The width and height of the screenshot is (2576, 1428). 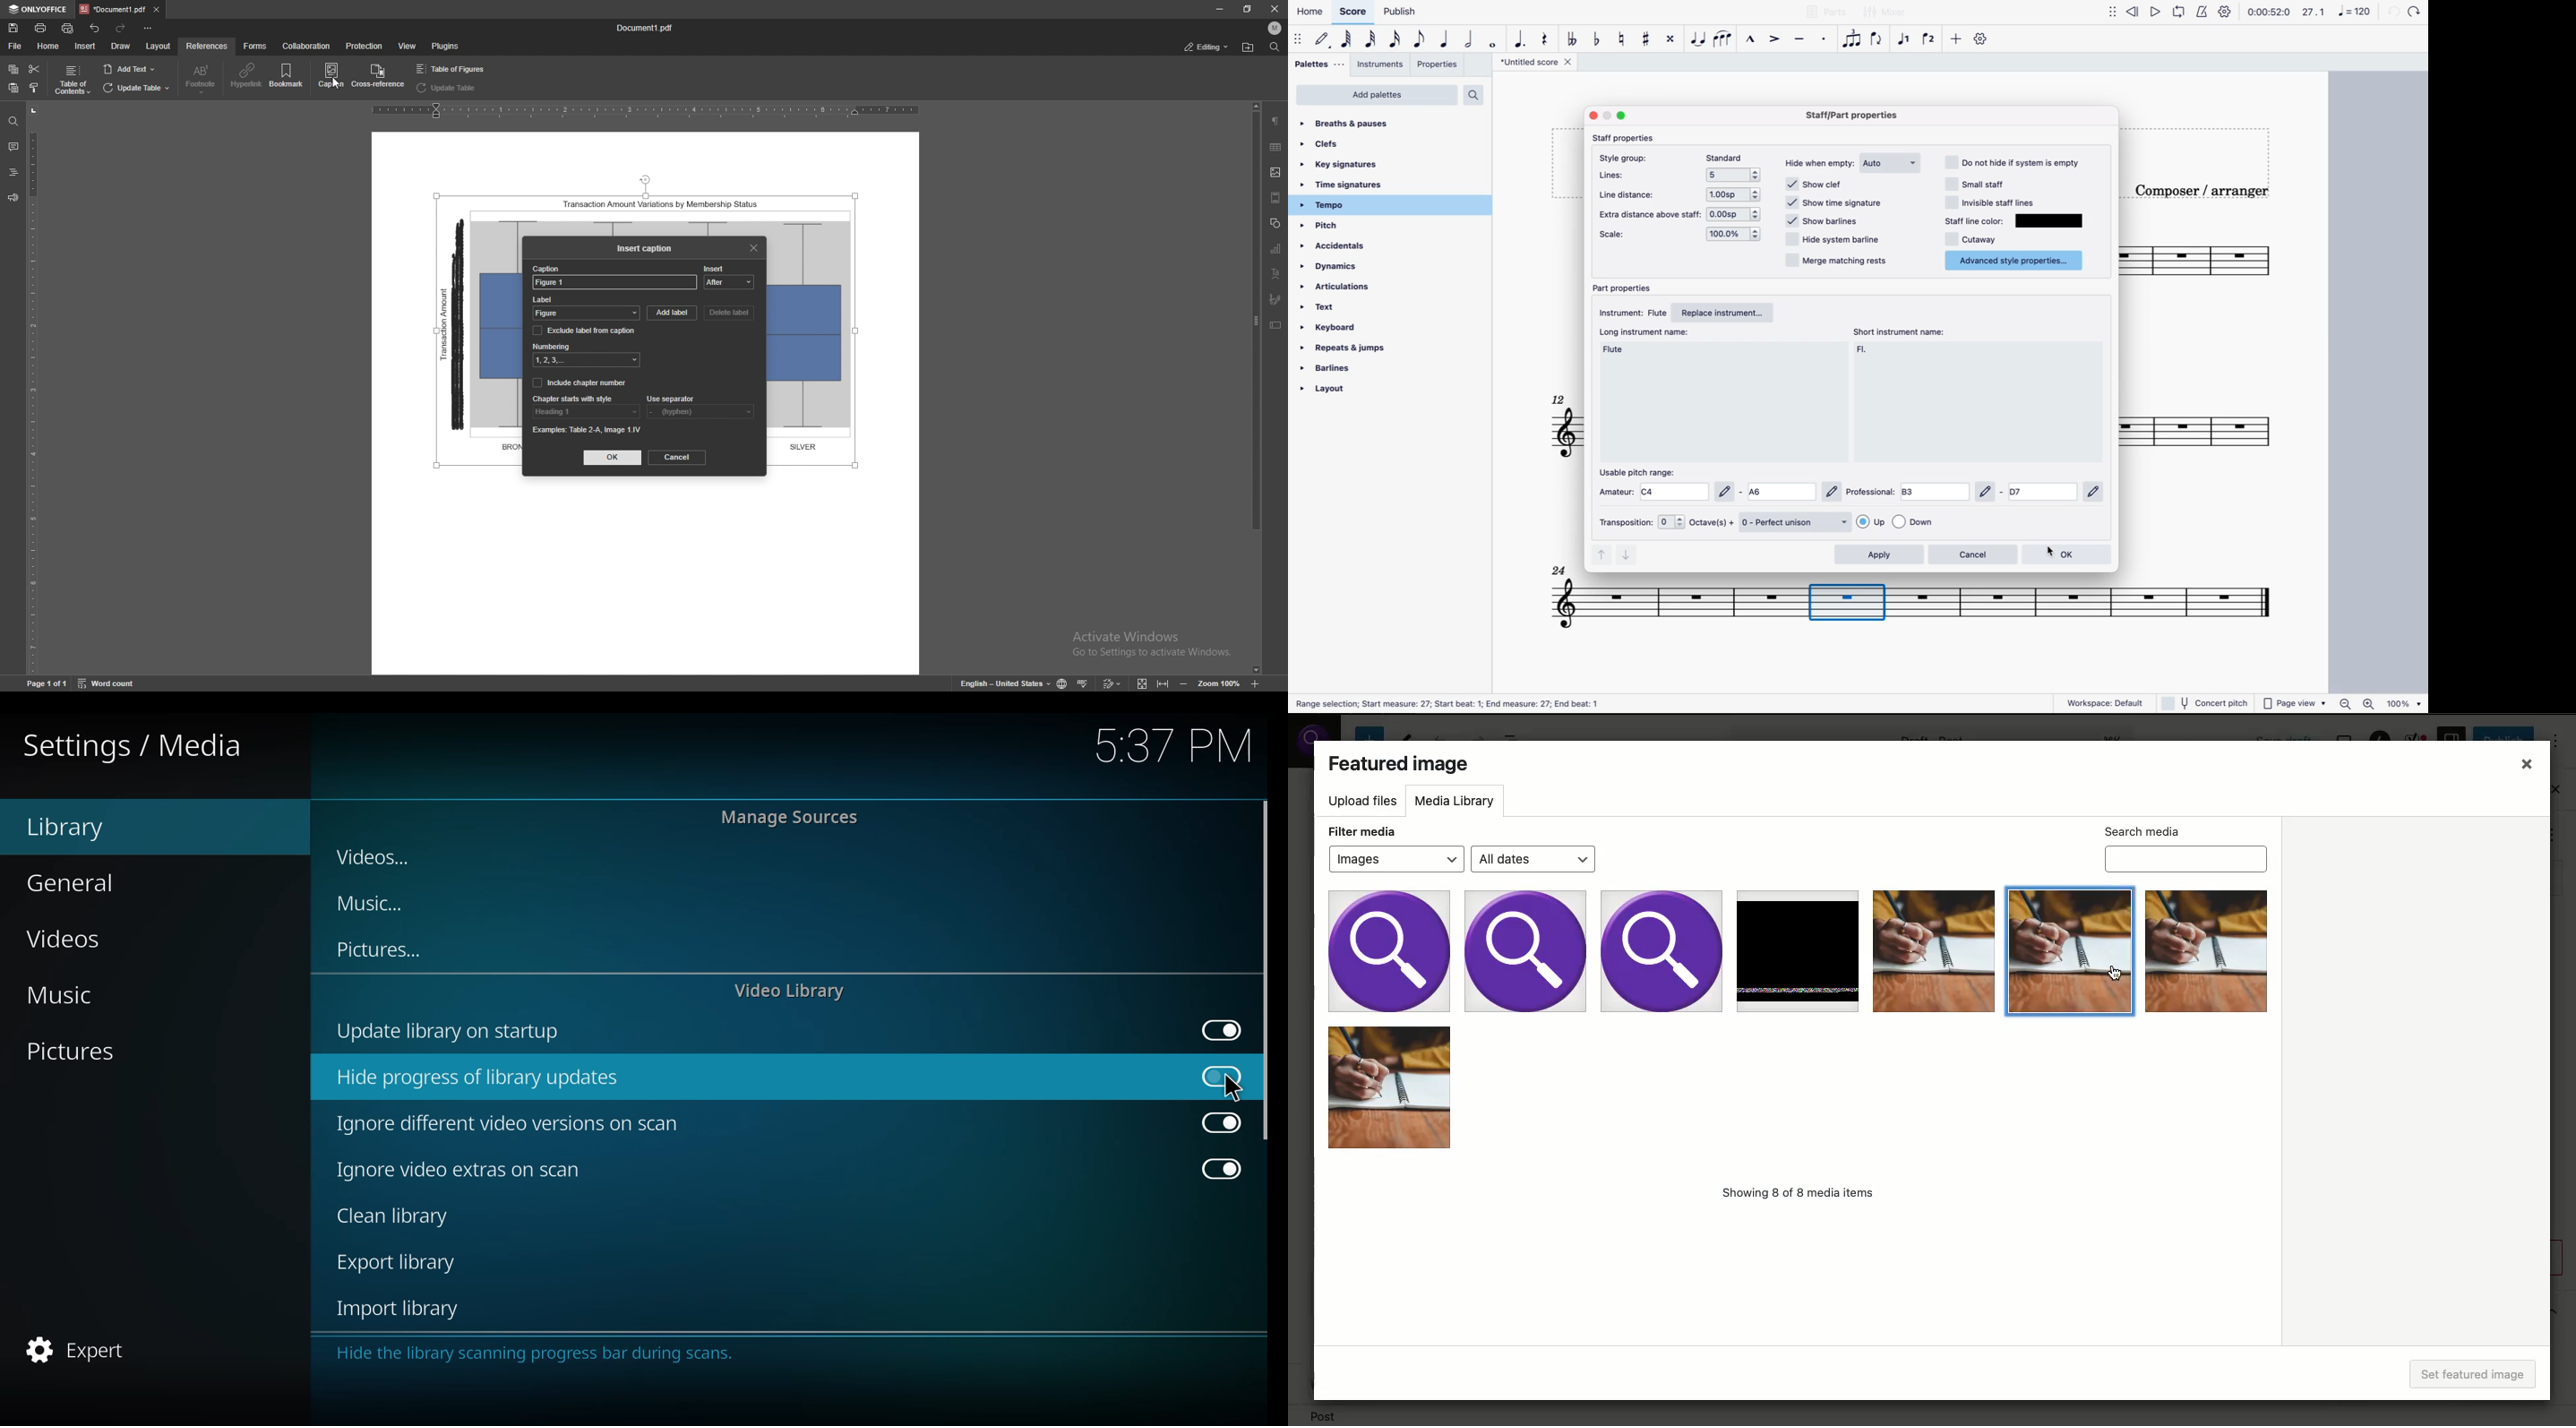 I want to click on , so click(x=1900, y=602).